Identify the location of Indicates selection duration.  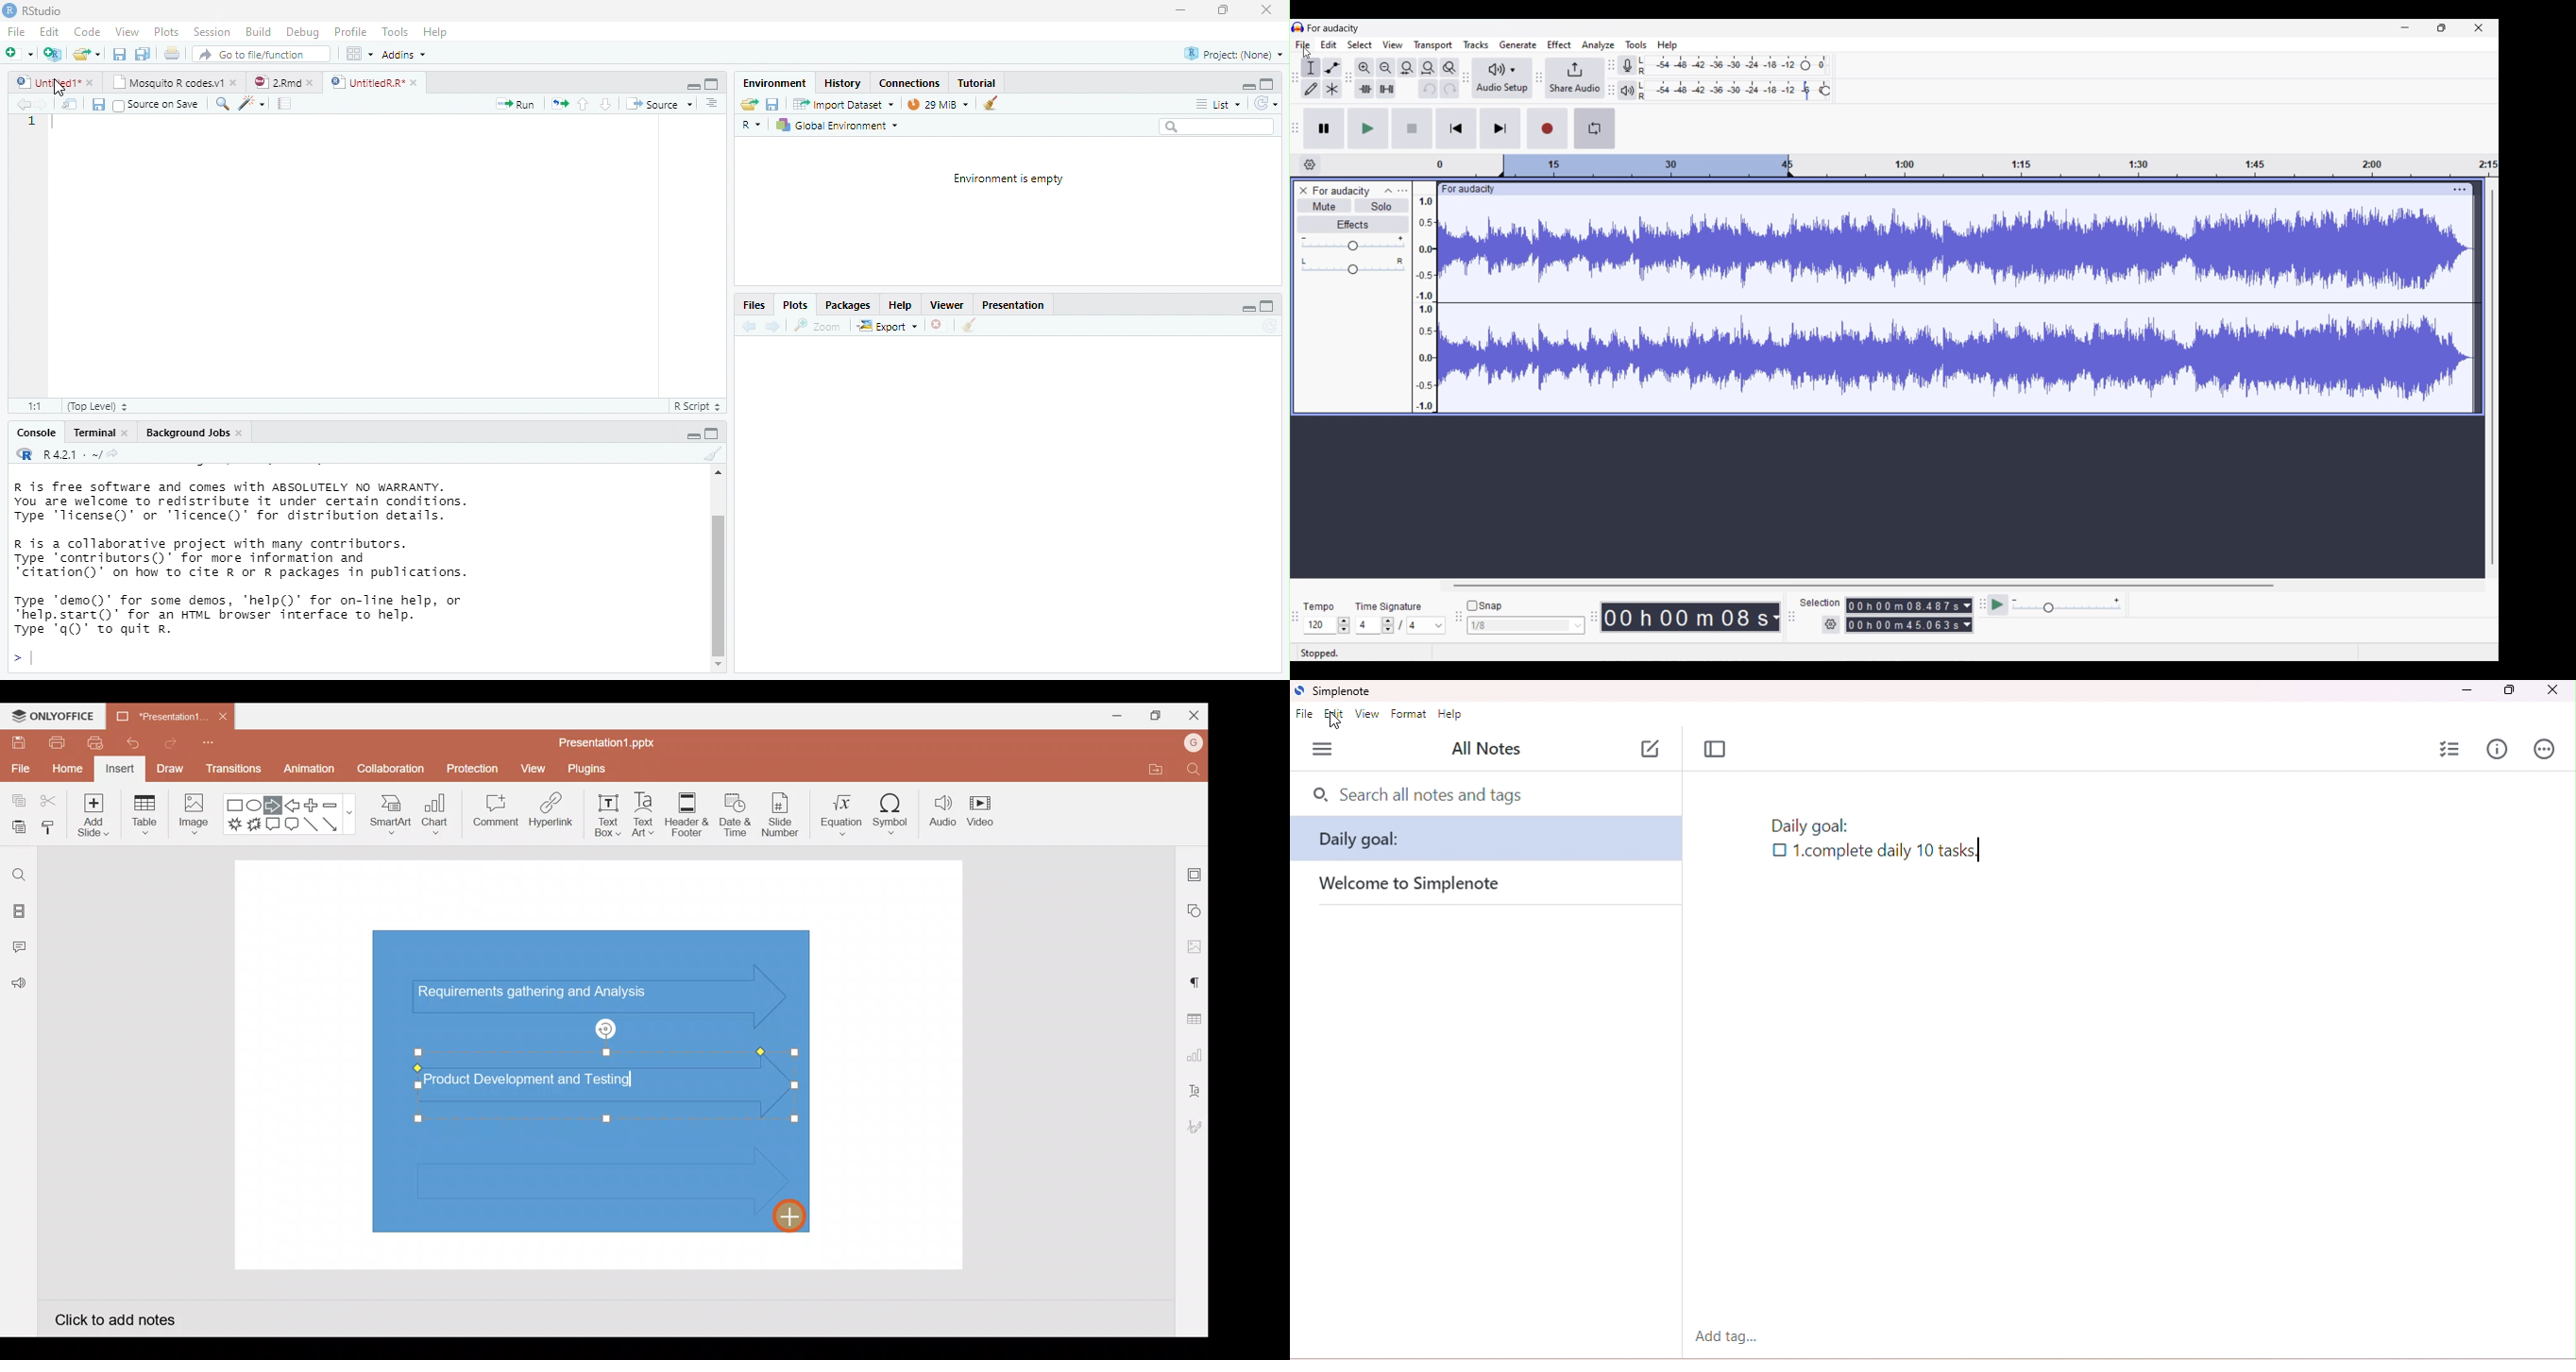
(1820, 603).